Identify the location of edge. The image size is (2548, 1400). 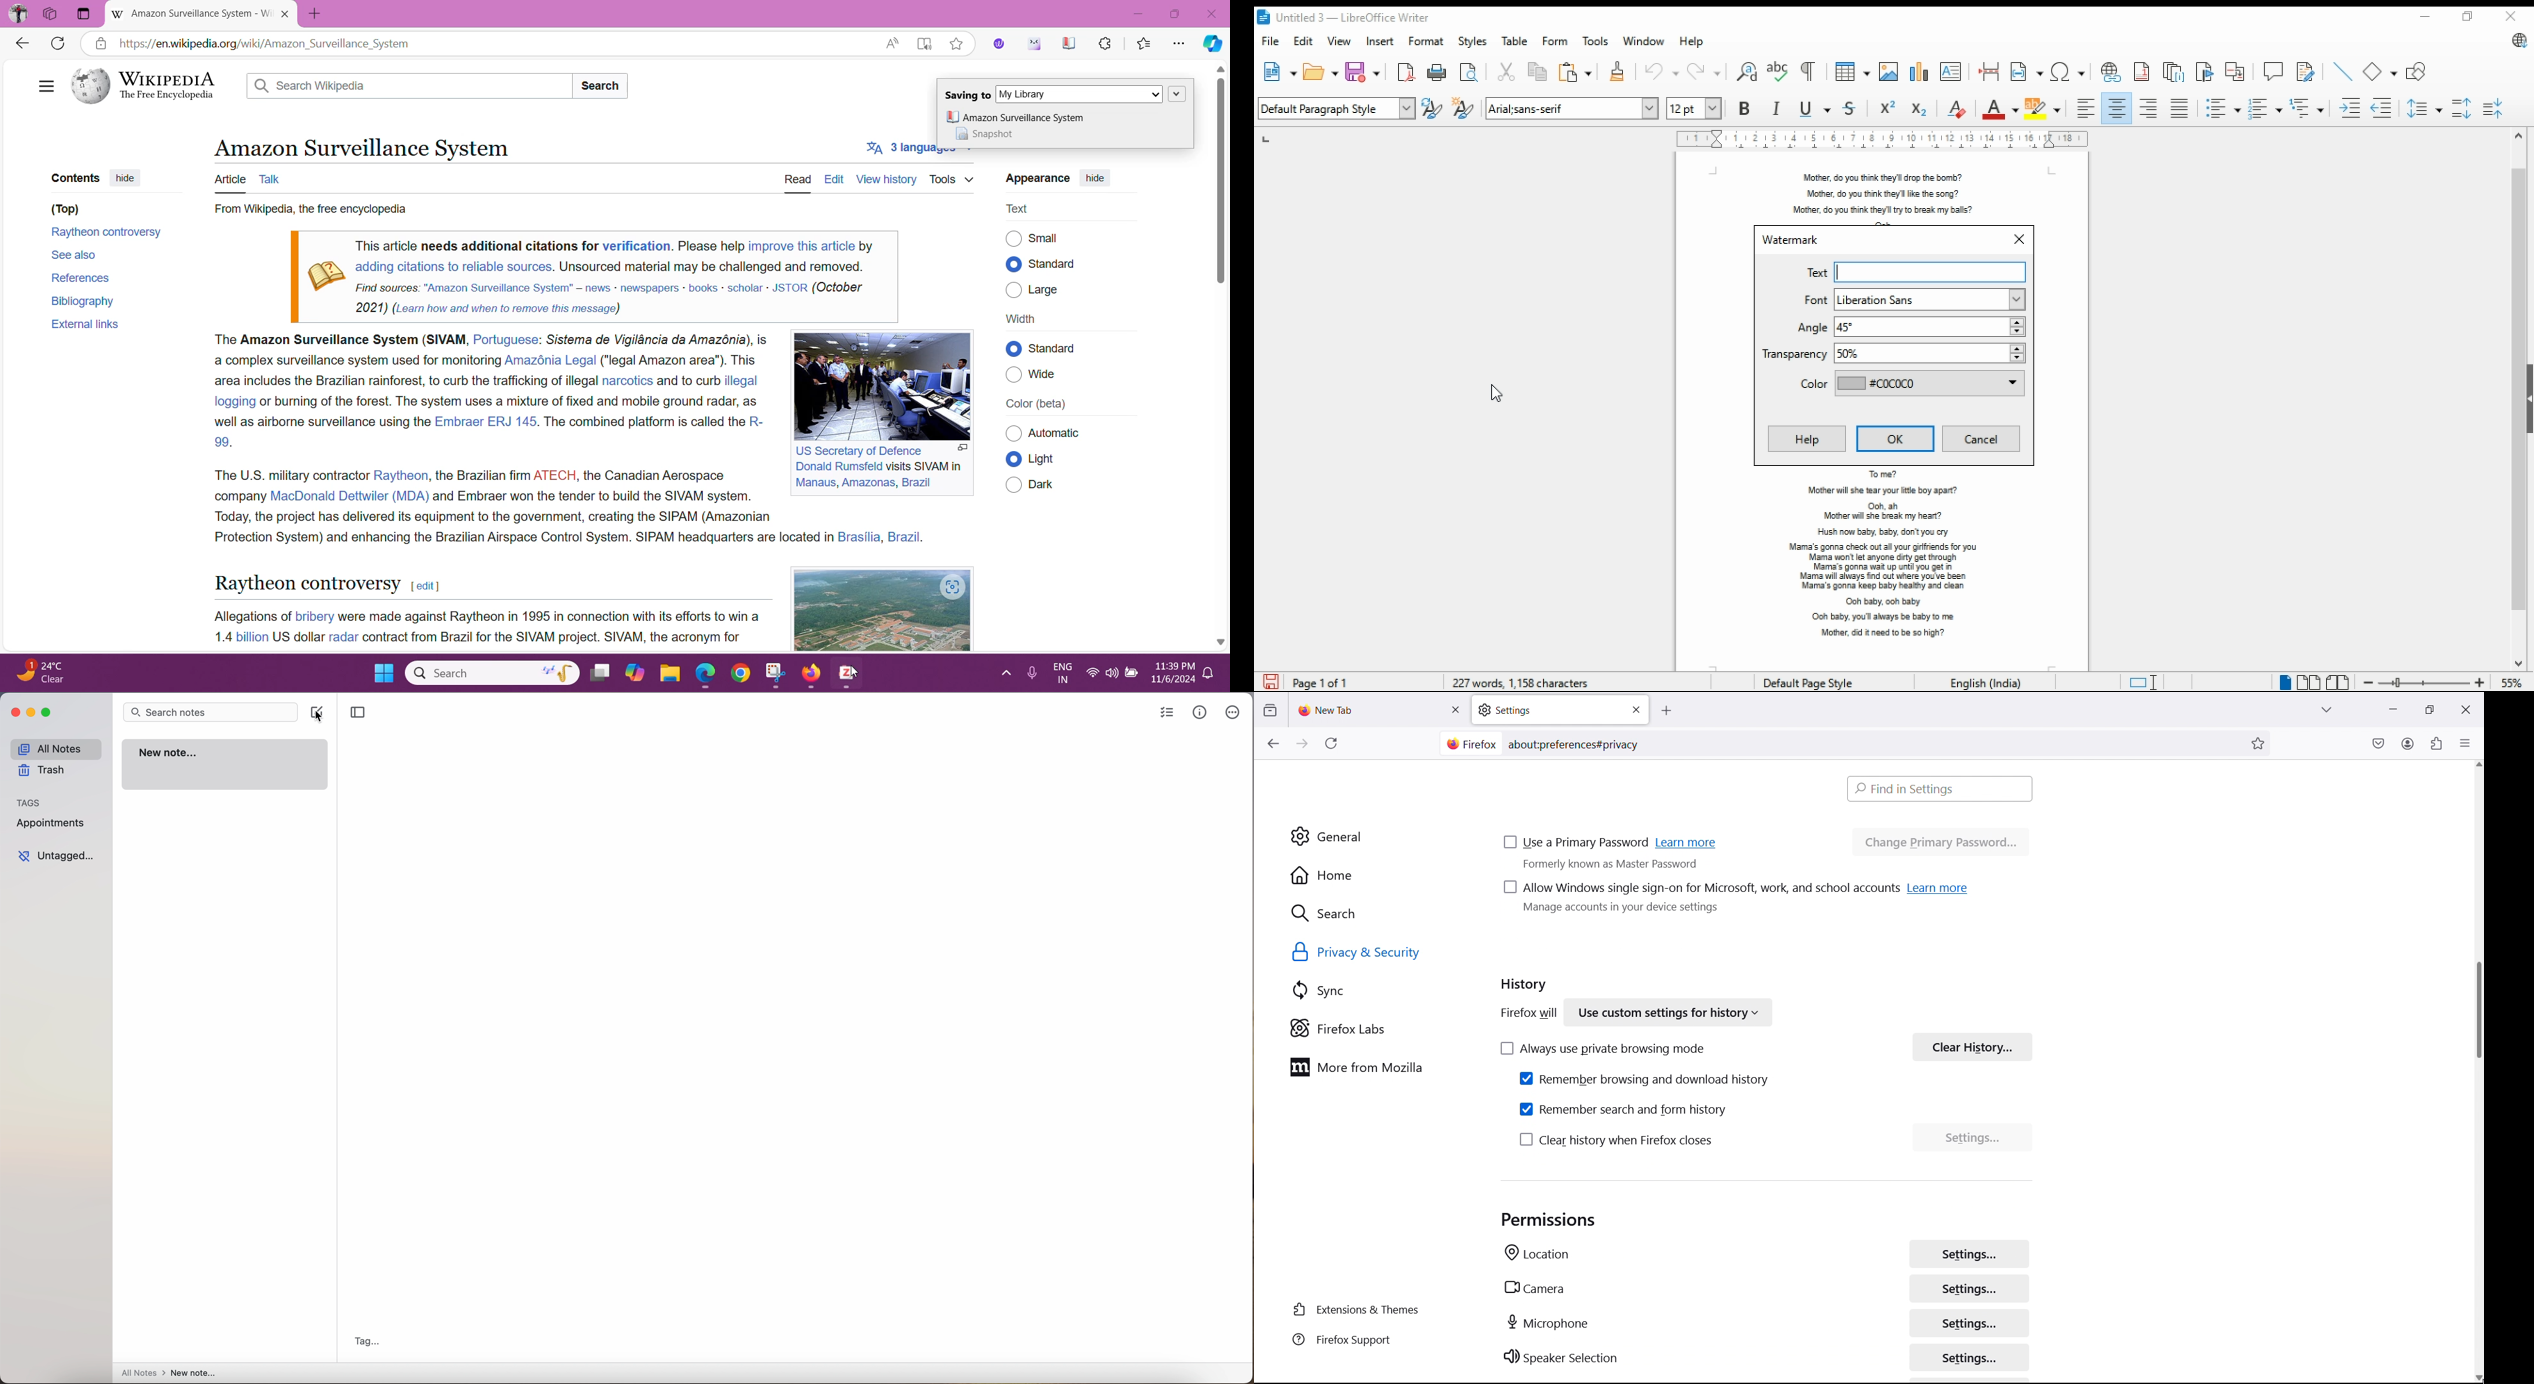
(705, 675).